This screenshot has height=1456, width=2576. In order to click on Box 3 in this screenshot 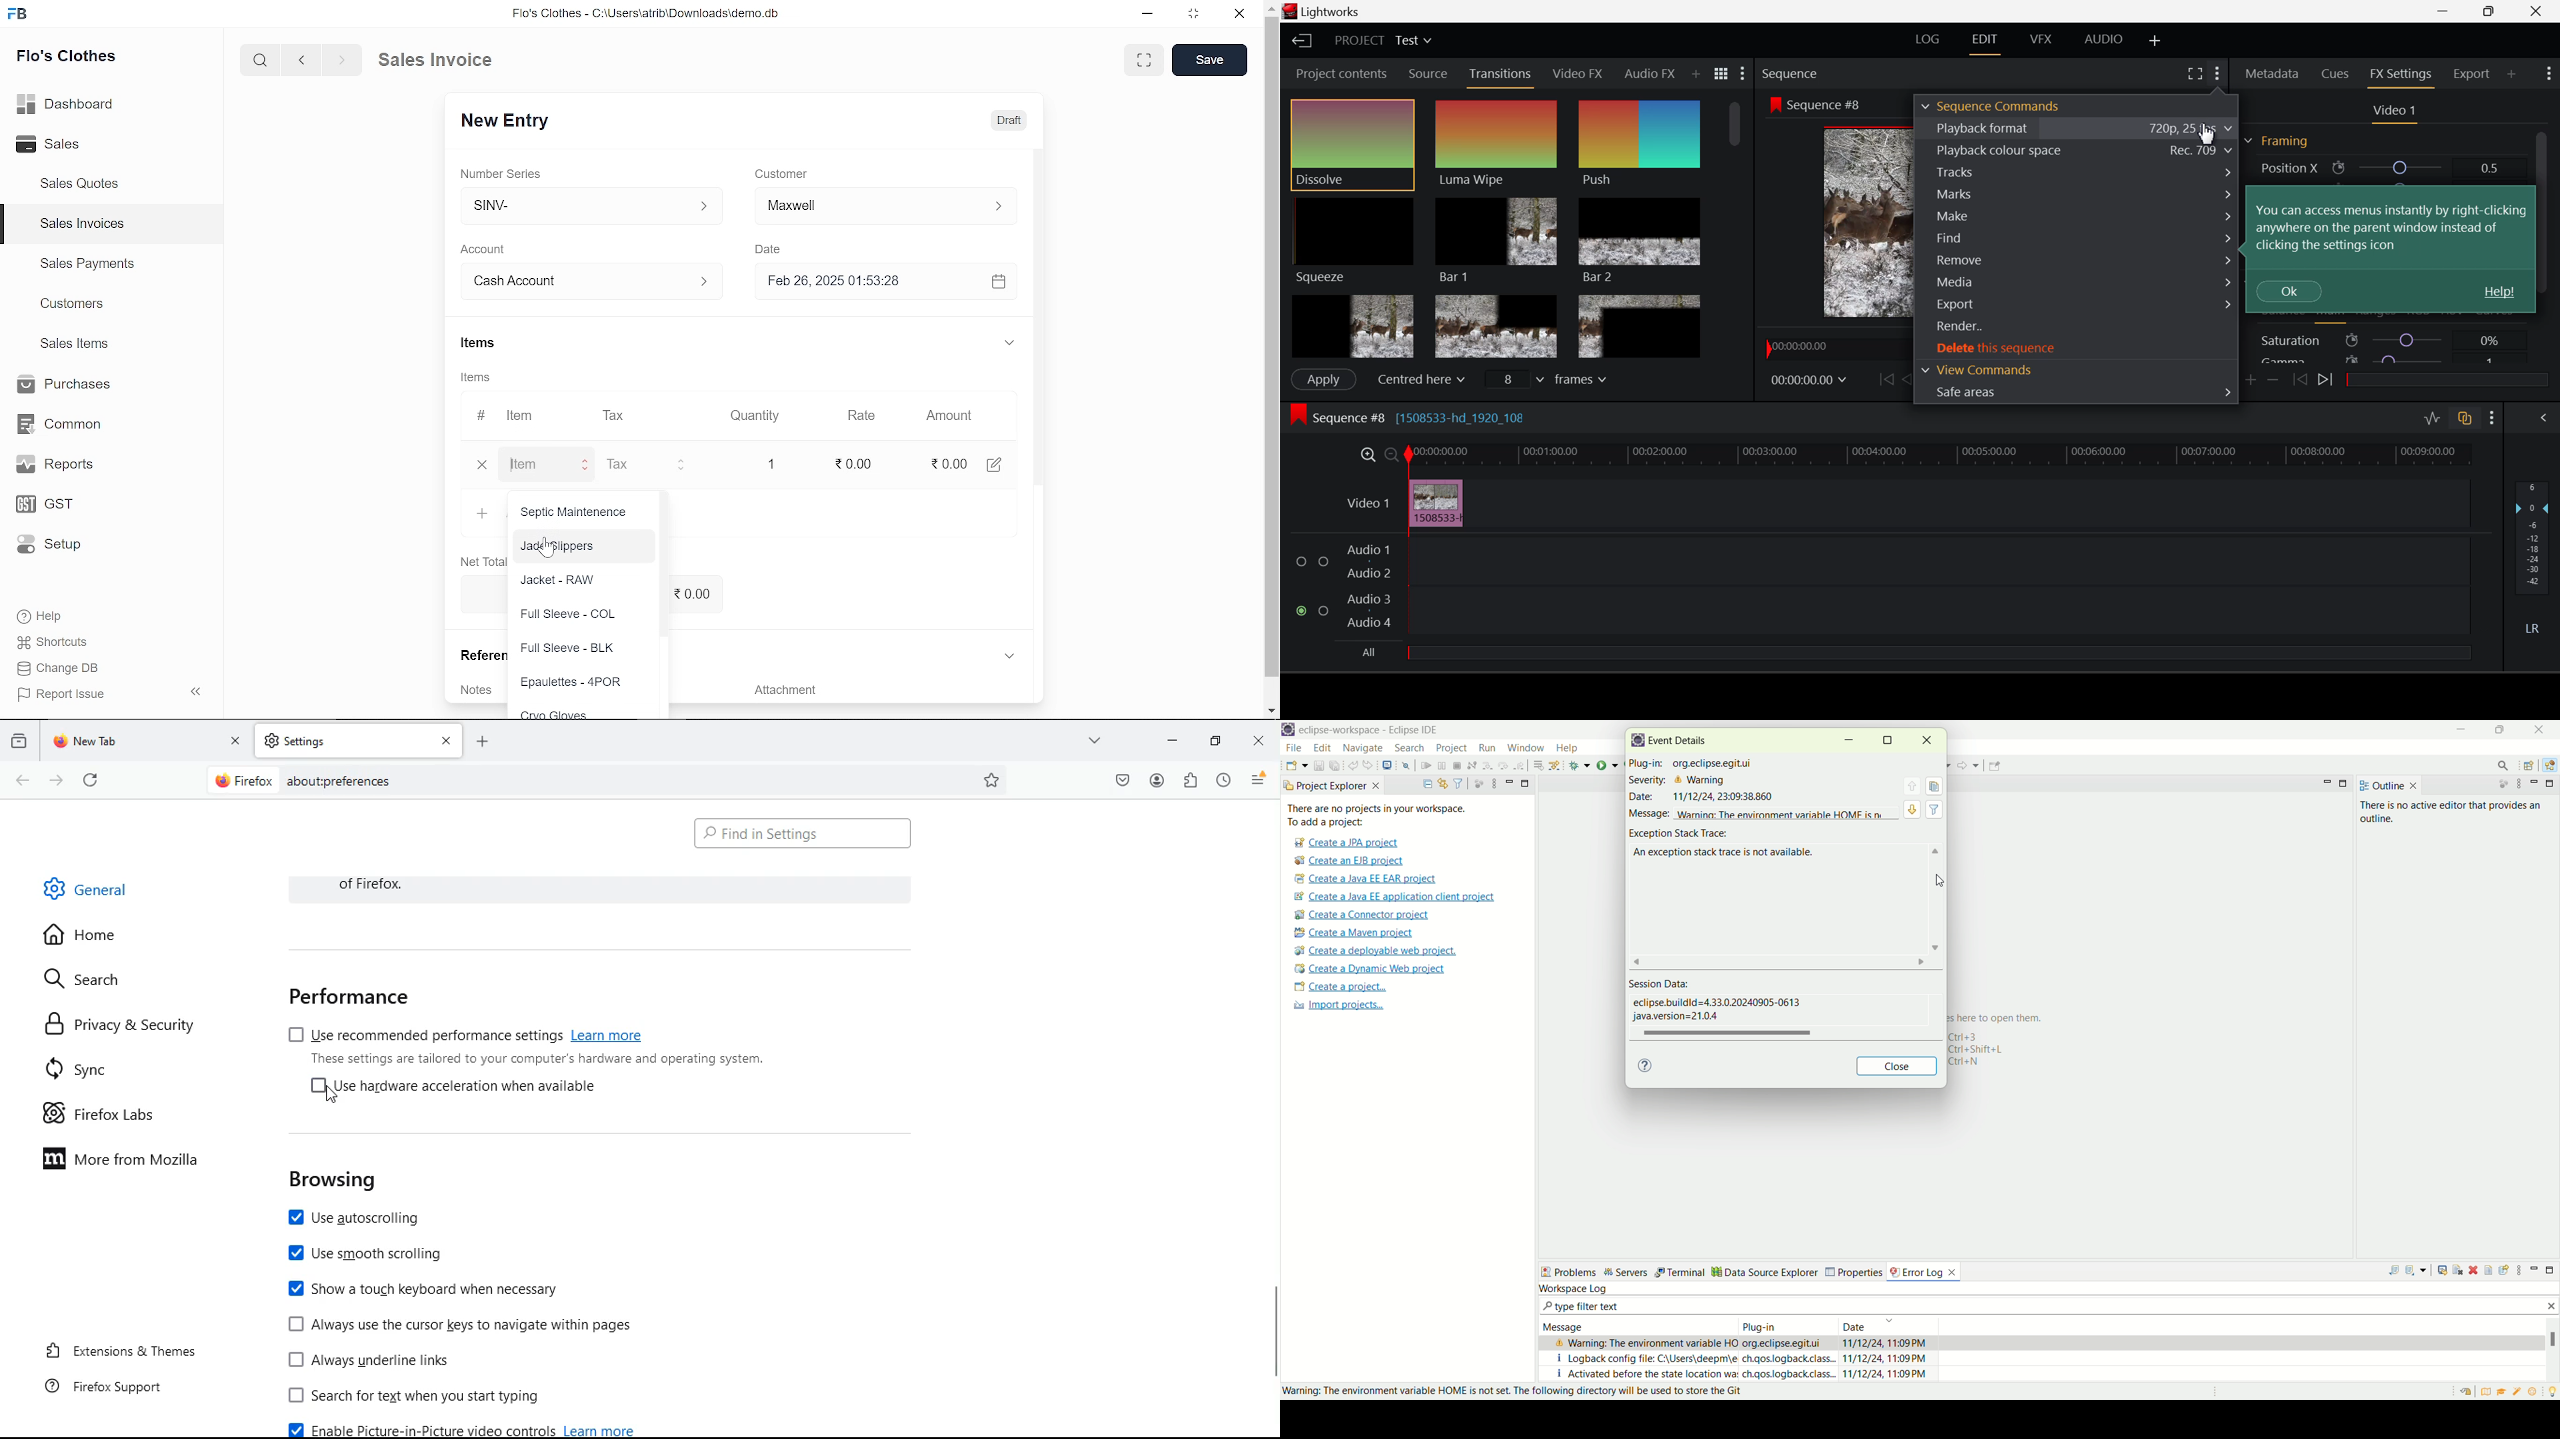, I will do `click(1639, 327)`.